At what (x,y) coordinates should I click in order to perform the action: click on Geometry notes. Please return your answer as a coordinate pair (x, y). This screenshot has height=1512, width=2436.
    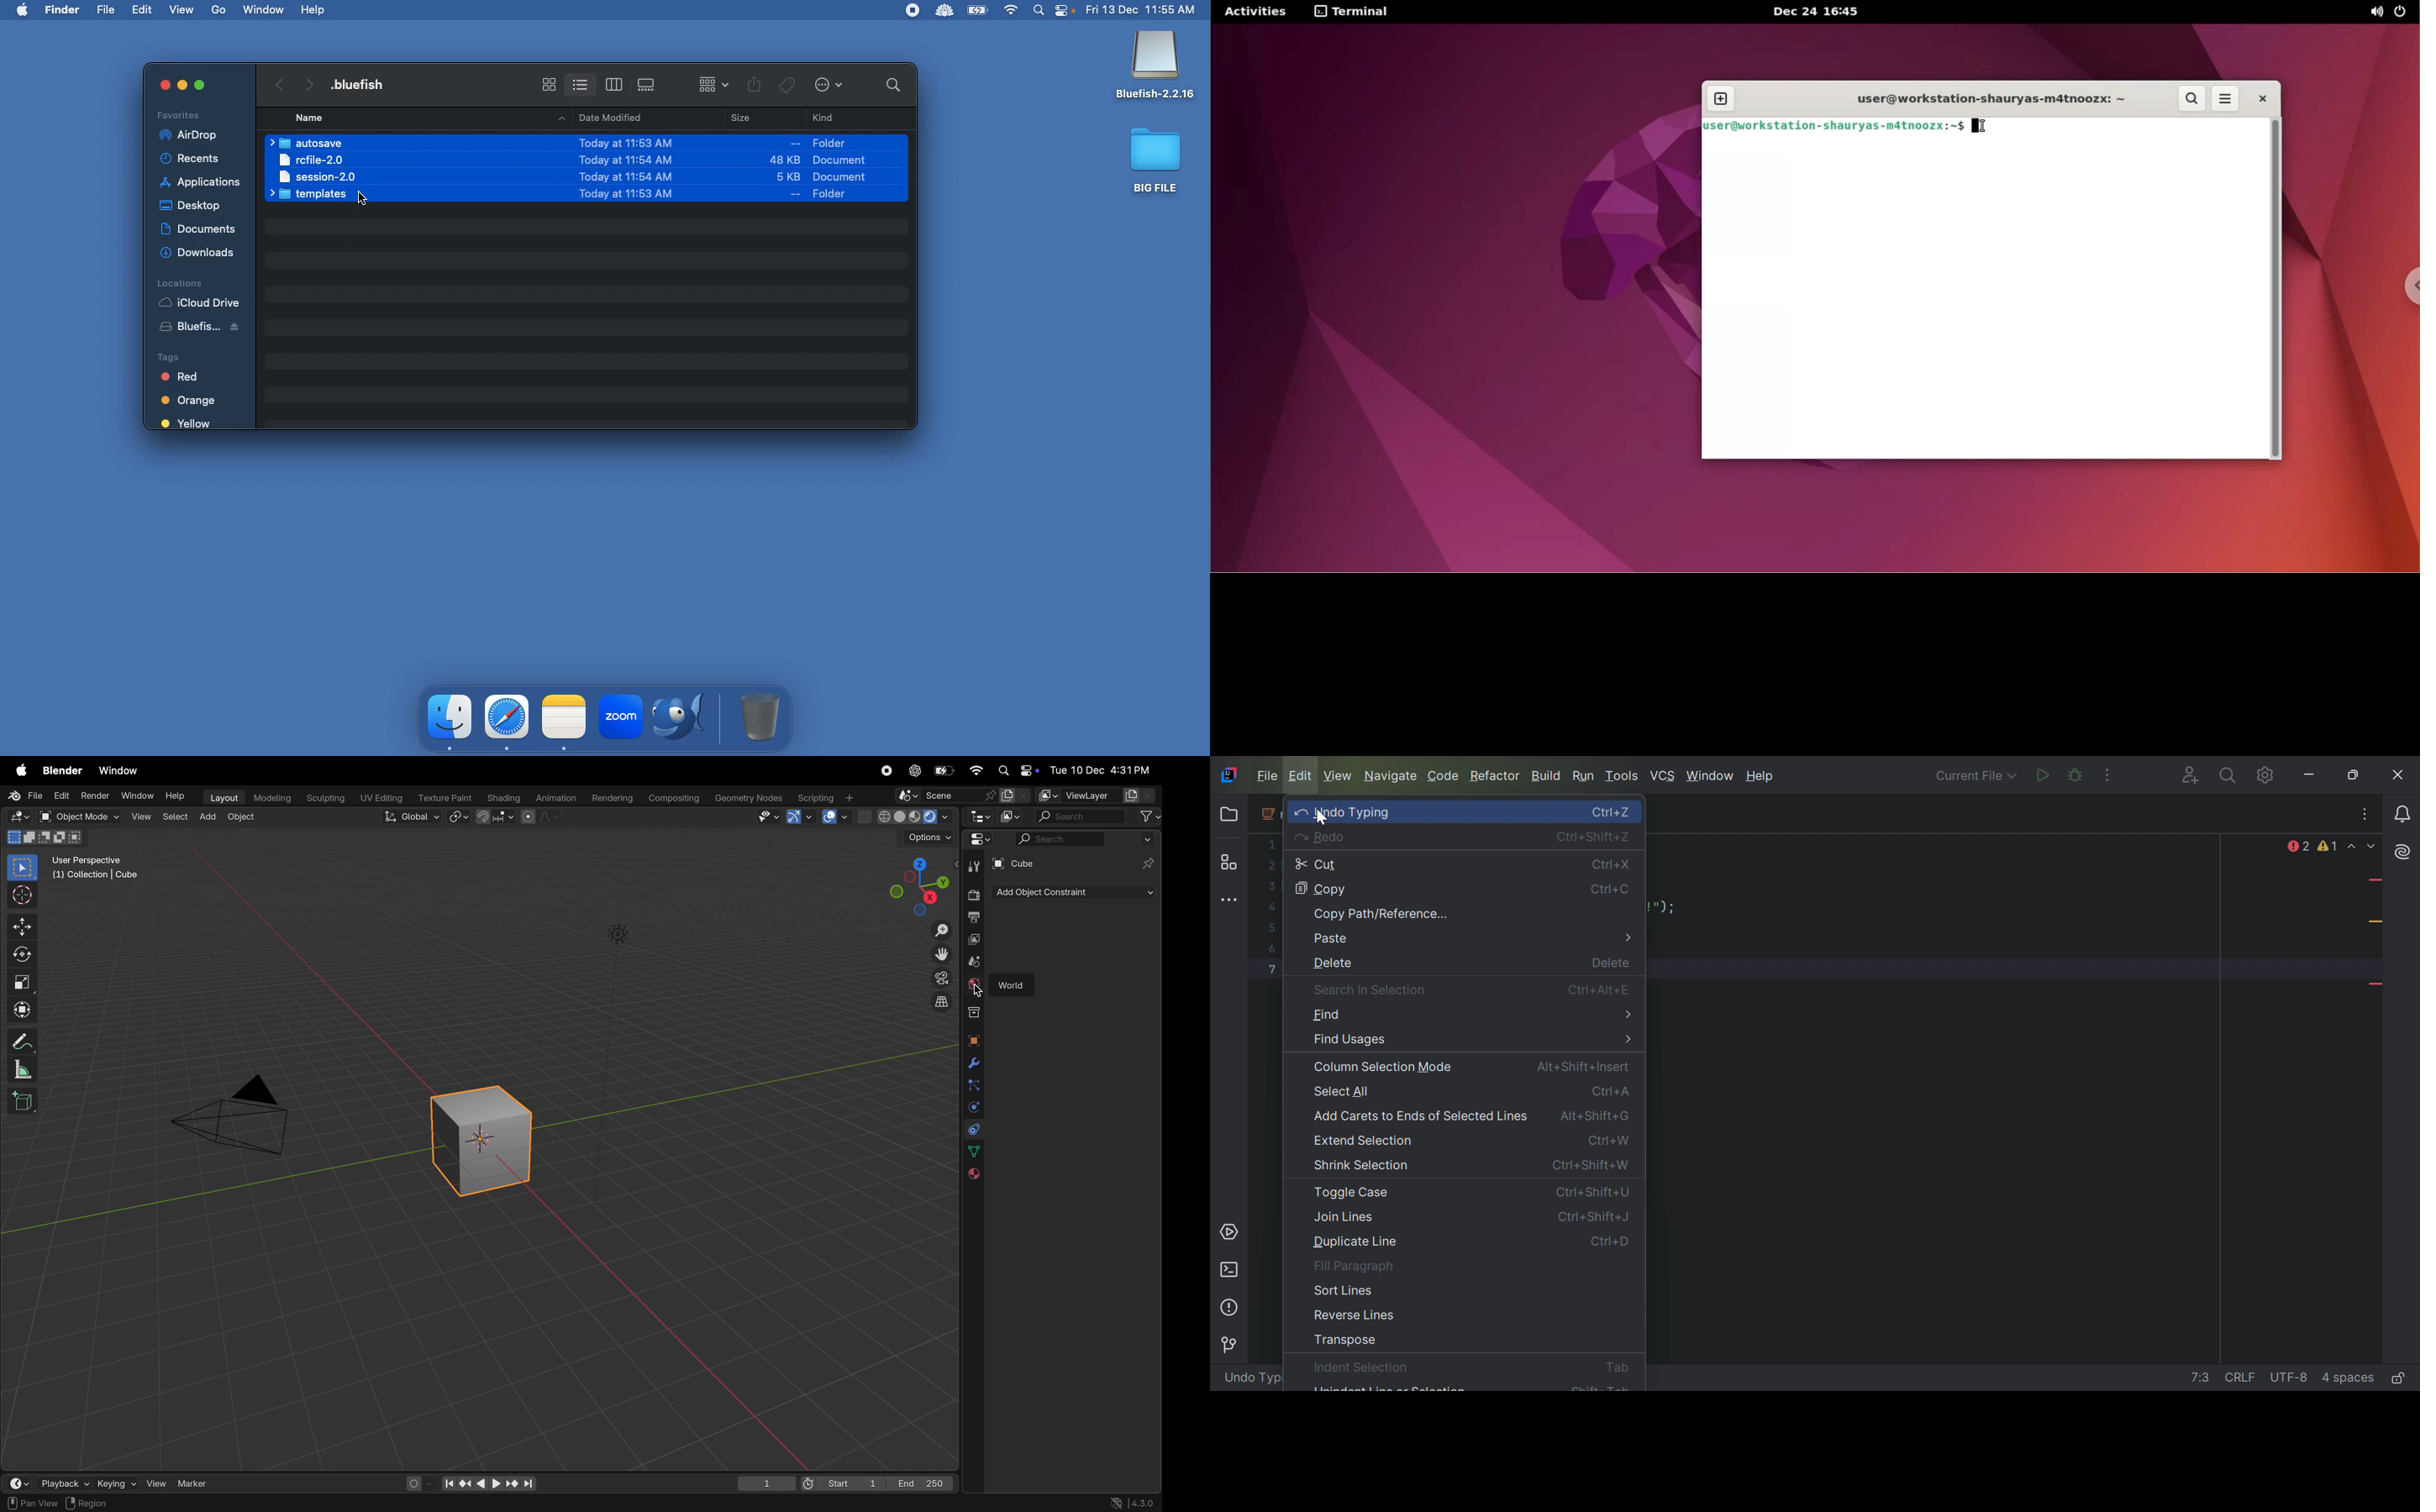
    Looking at the image, I should click on (748, 798).